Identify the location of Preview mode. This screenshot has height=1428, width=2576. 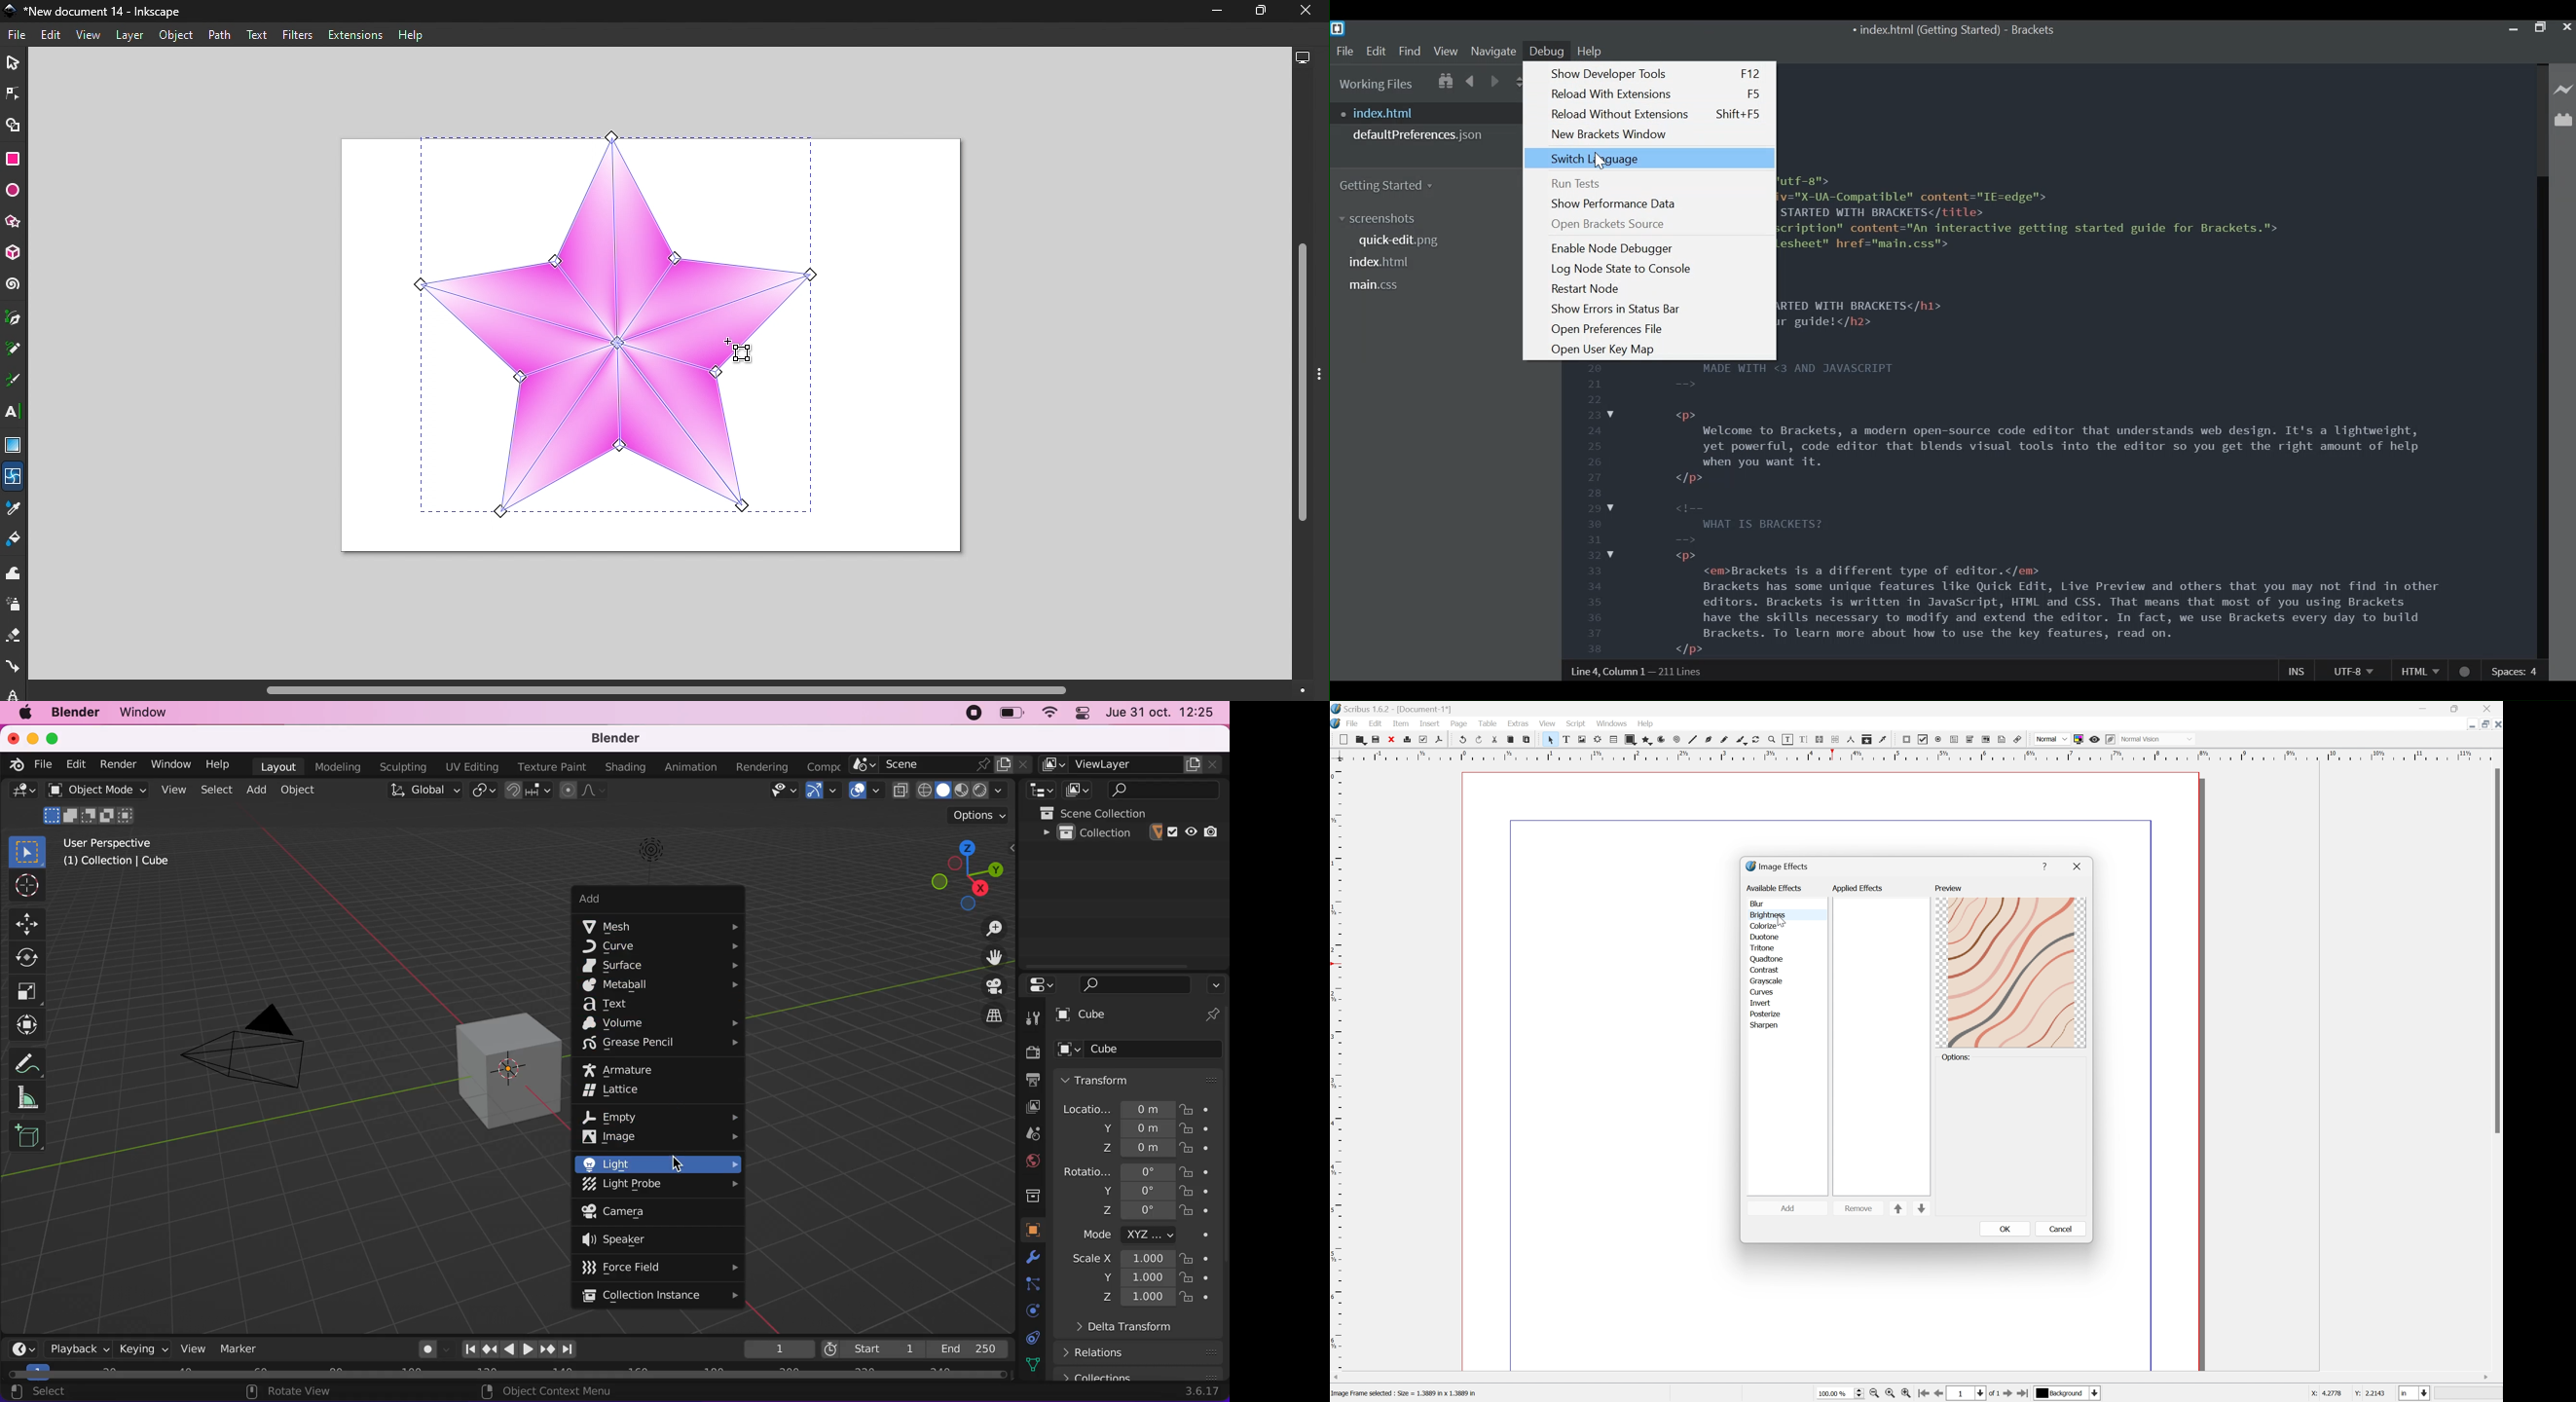
(2095, 739).